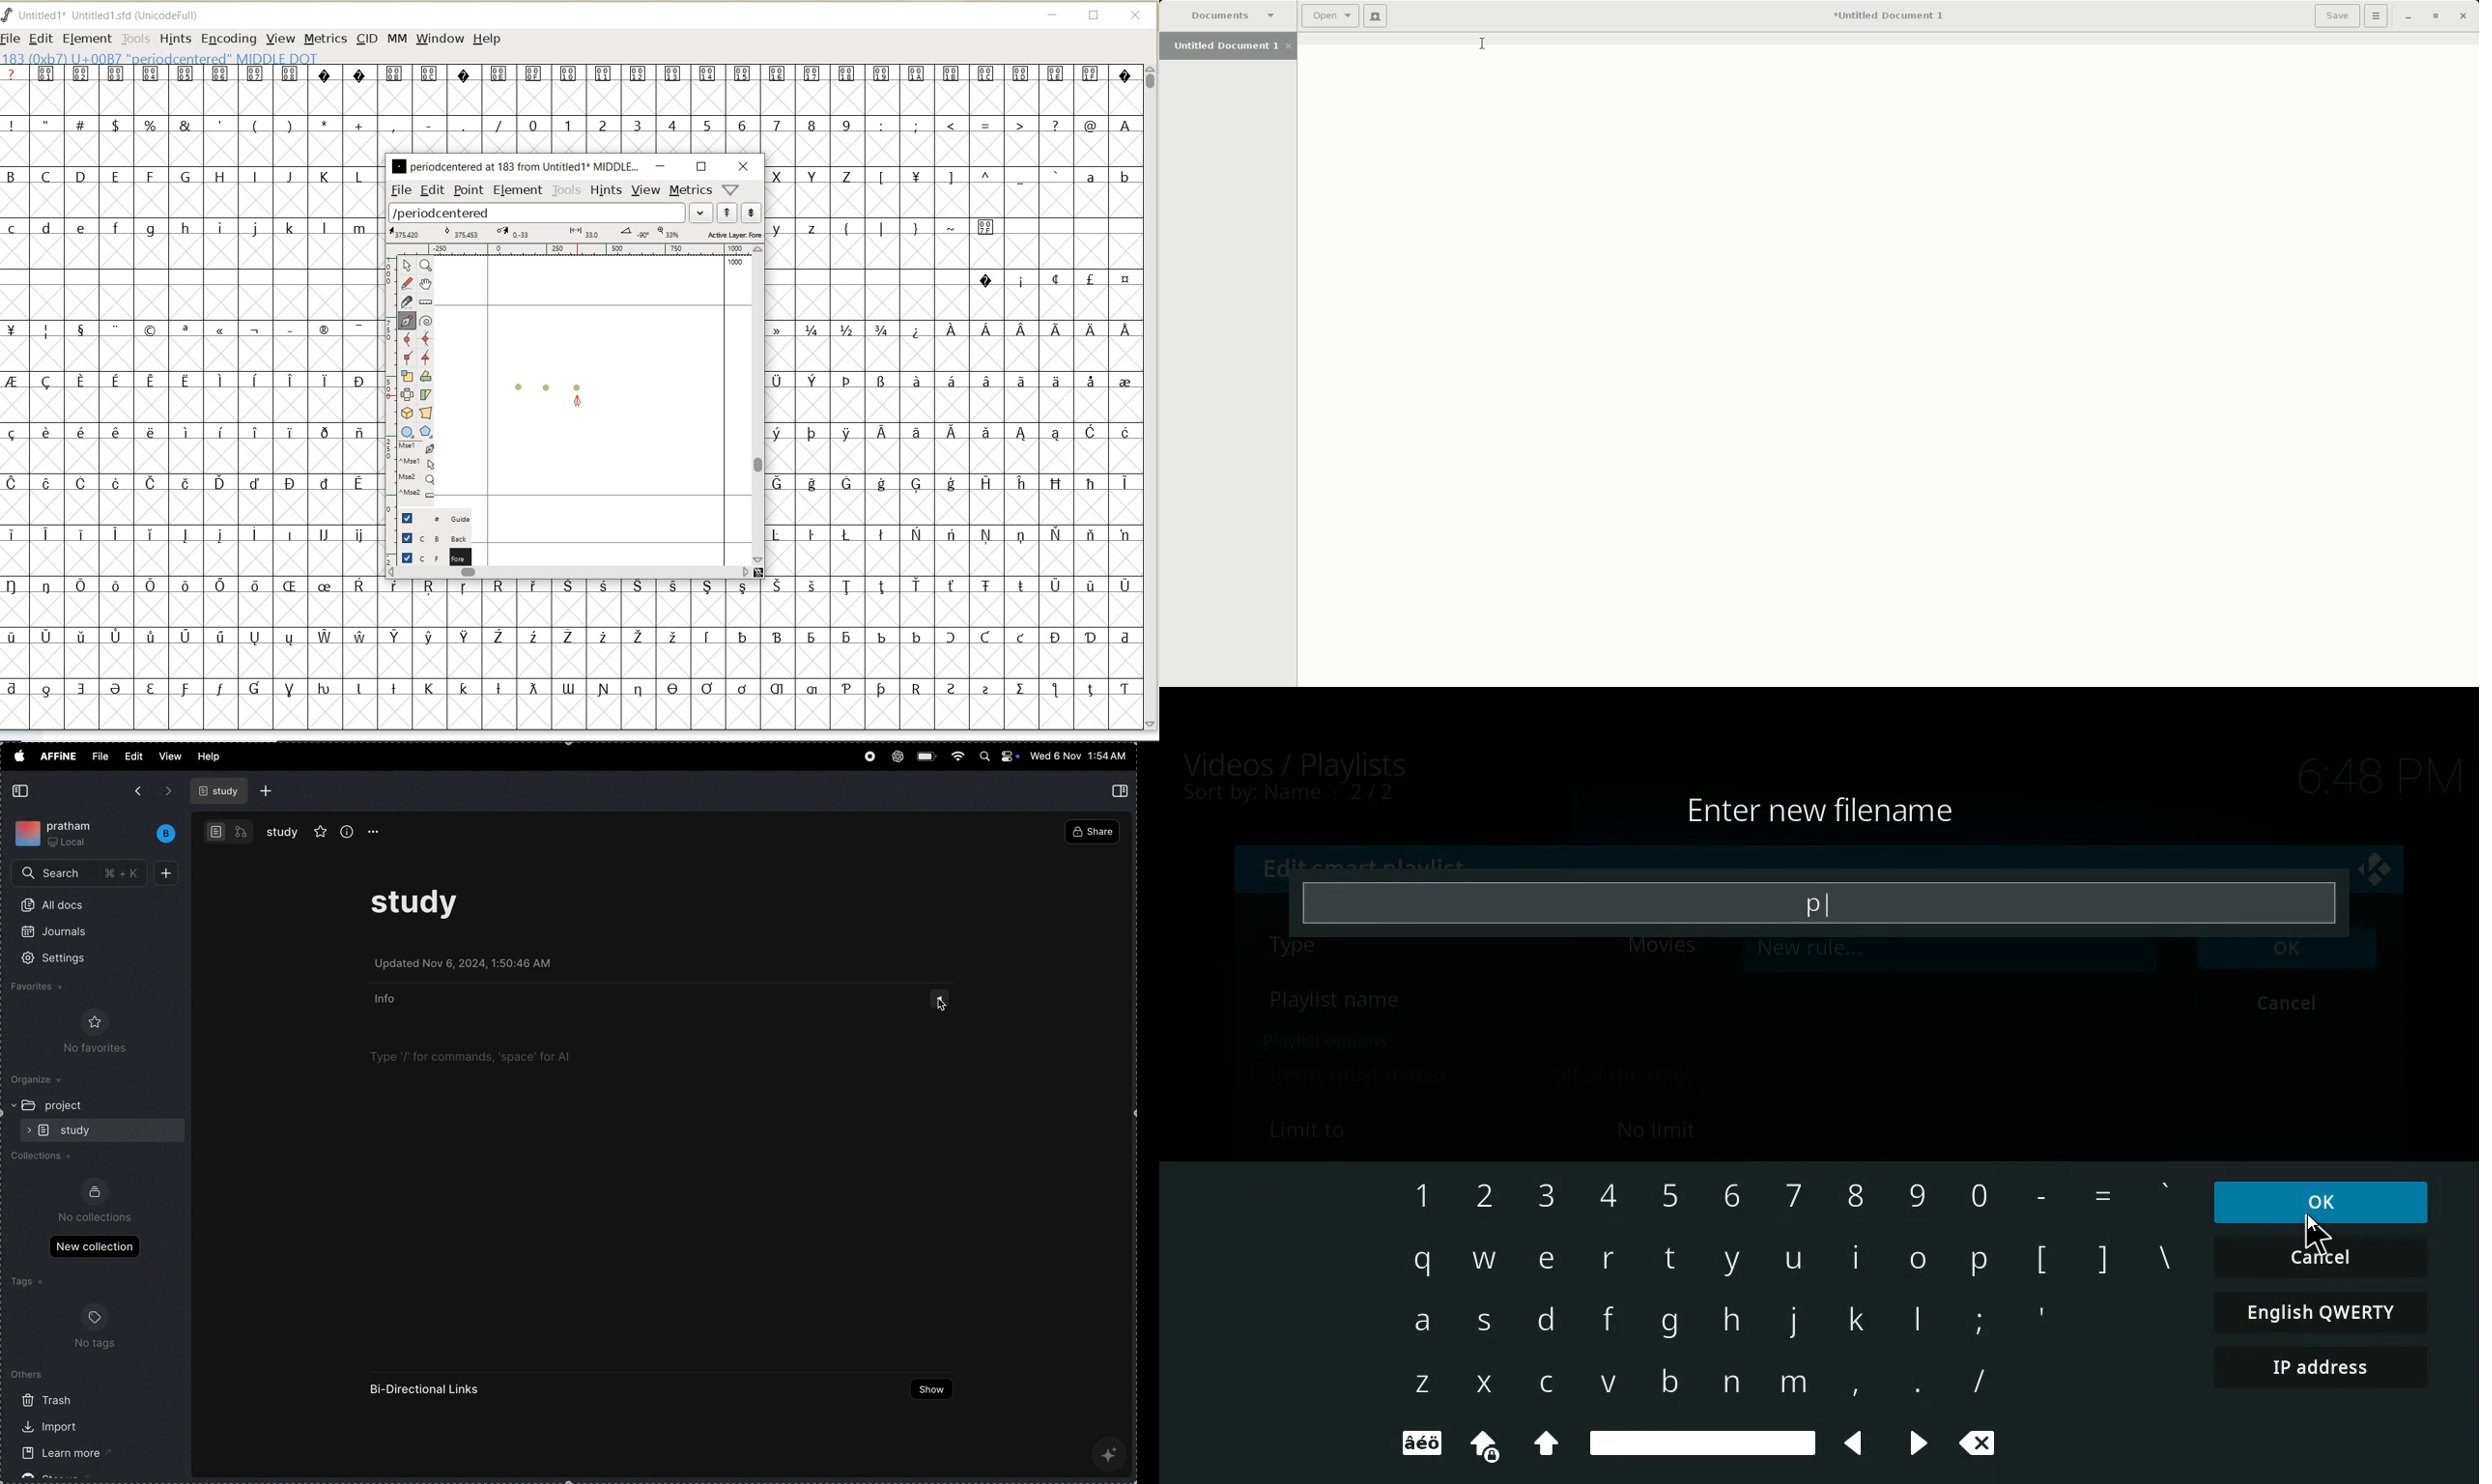  Describe the element at coordinates (2291, 958) in the screenshot. I see `ok` at that location.